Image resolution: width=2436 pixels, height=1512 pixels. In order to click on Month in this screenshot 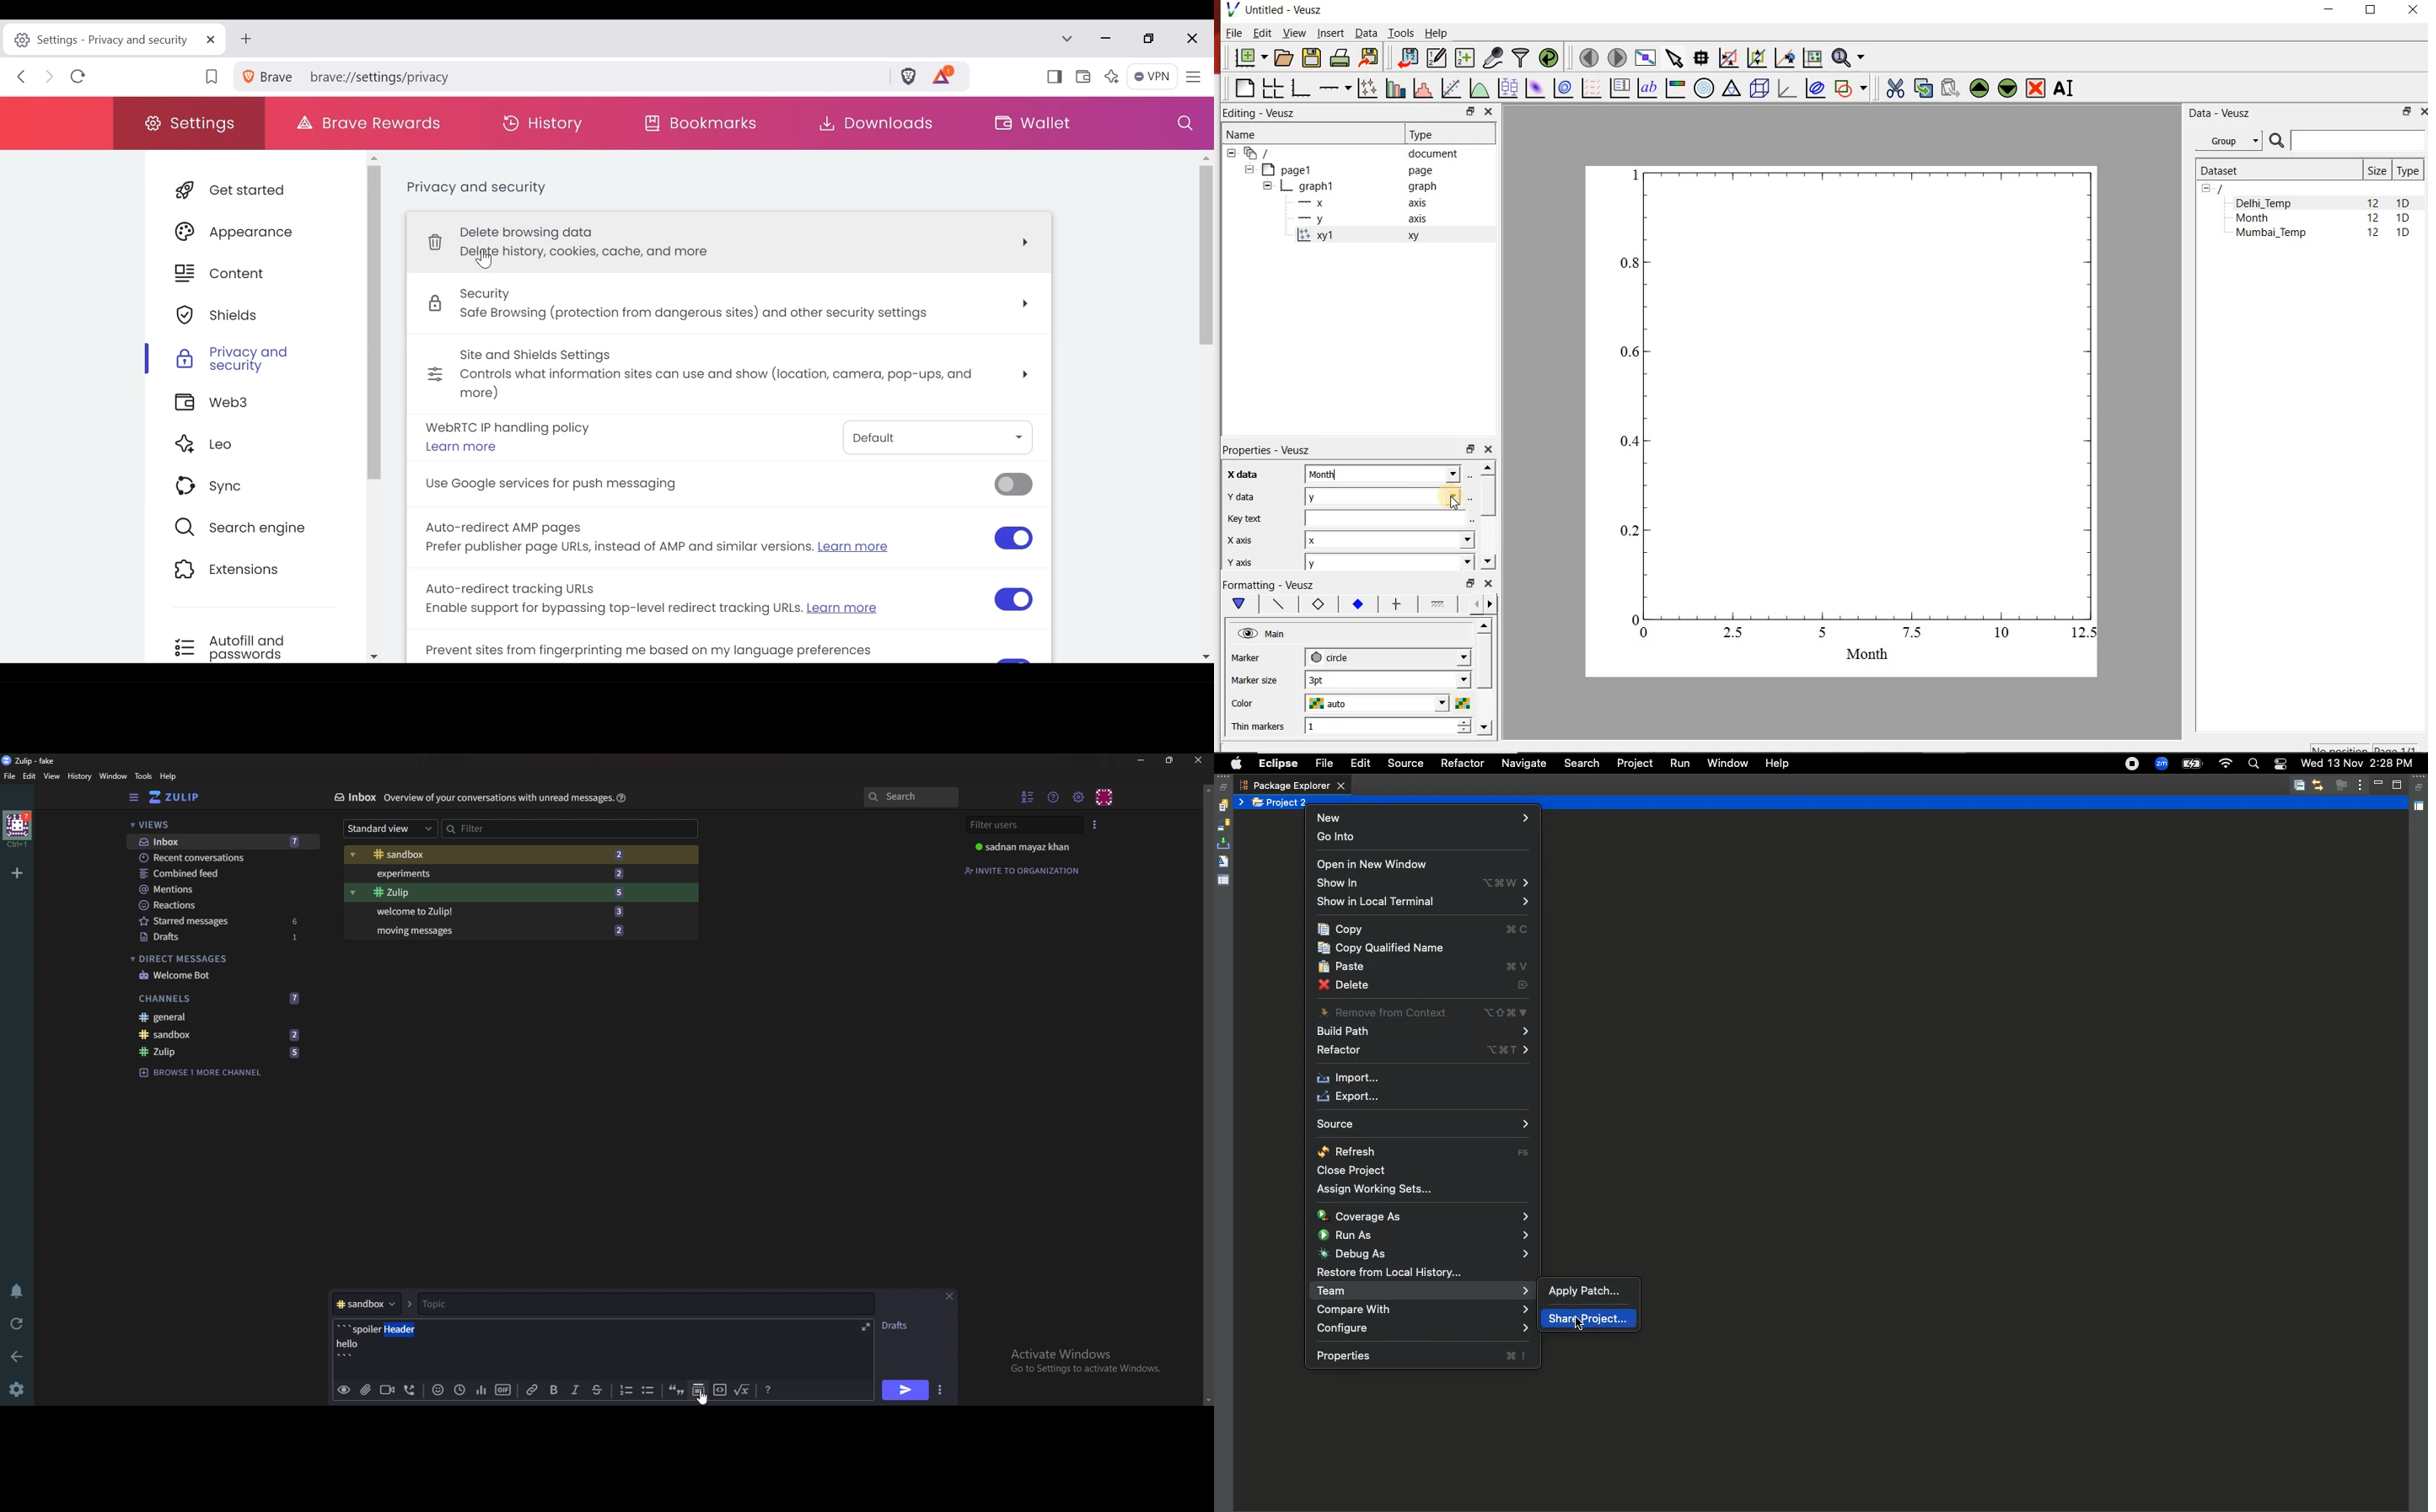, I will do `click(2263, 218)`.